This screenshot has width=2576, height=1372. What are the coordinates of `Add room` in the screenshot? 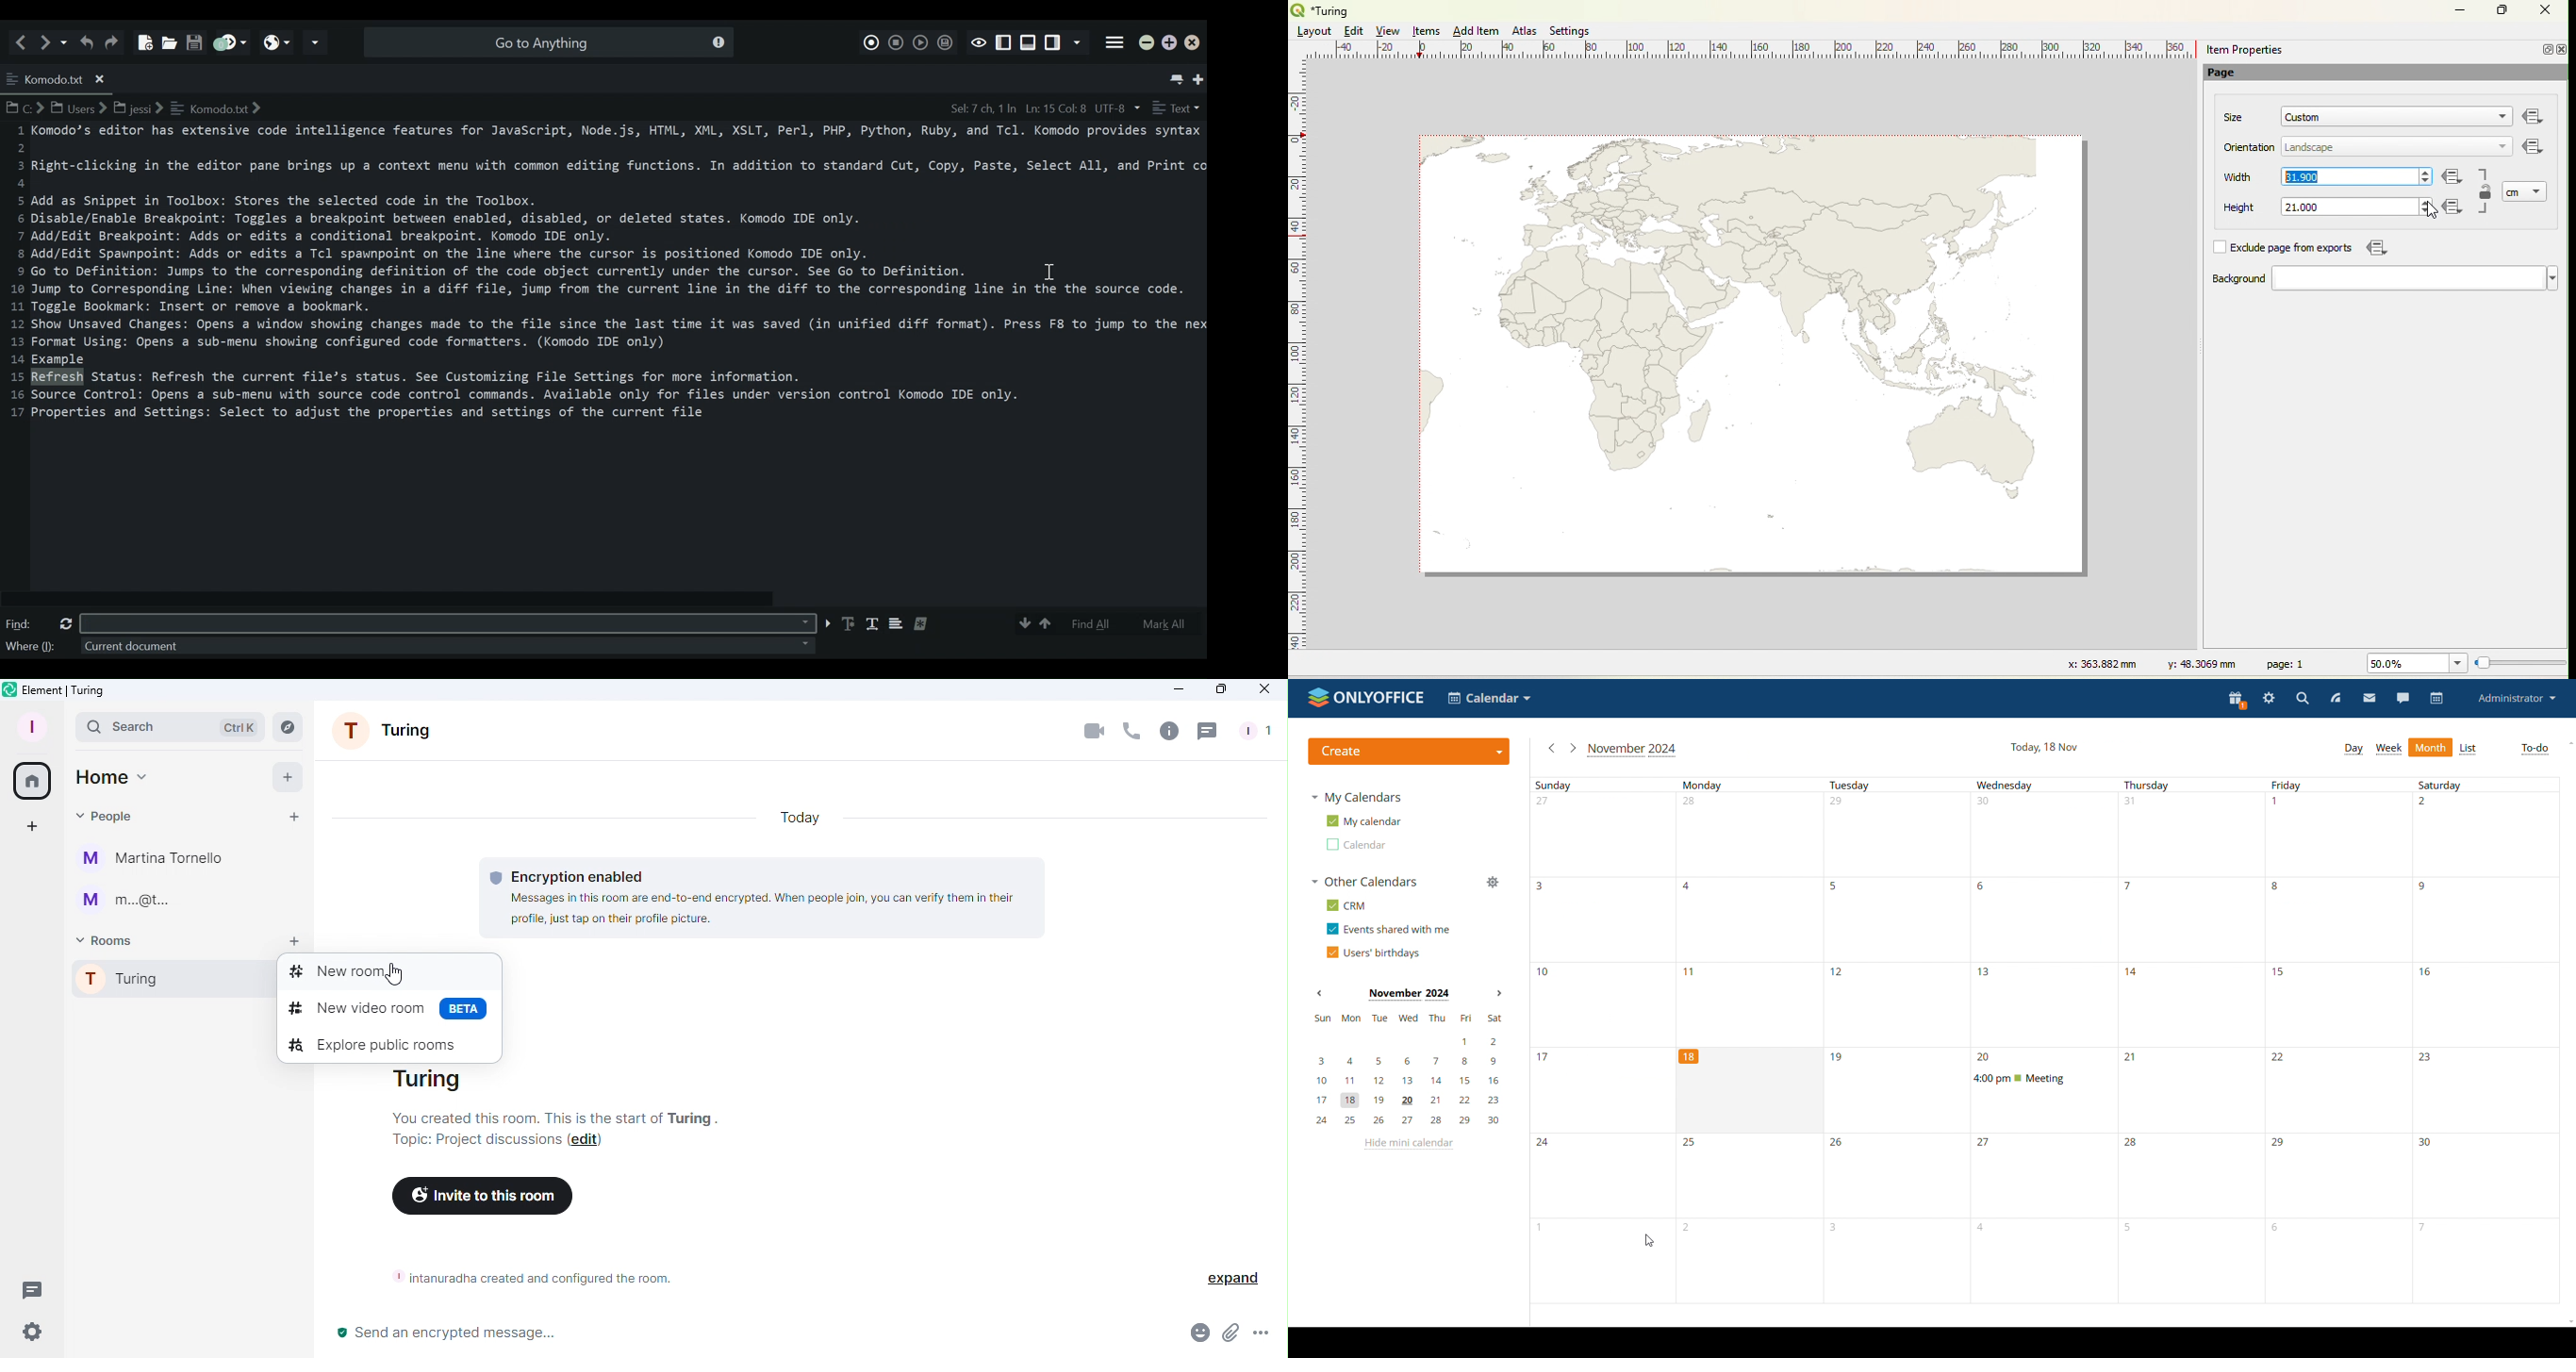 It's located at (296, 942).